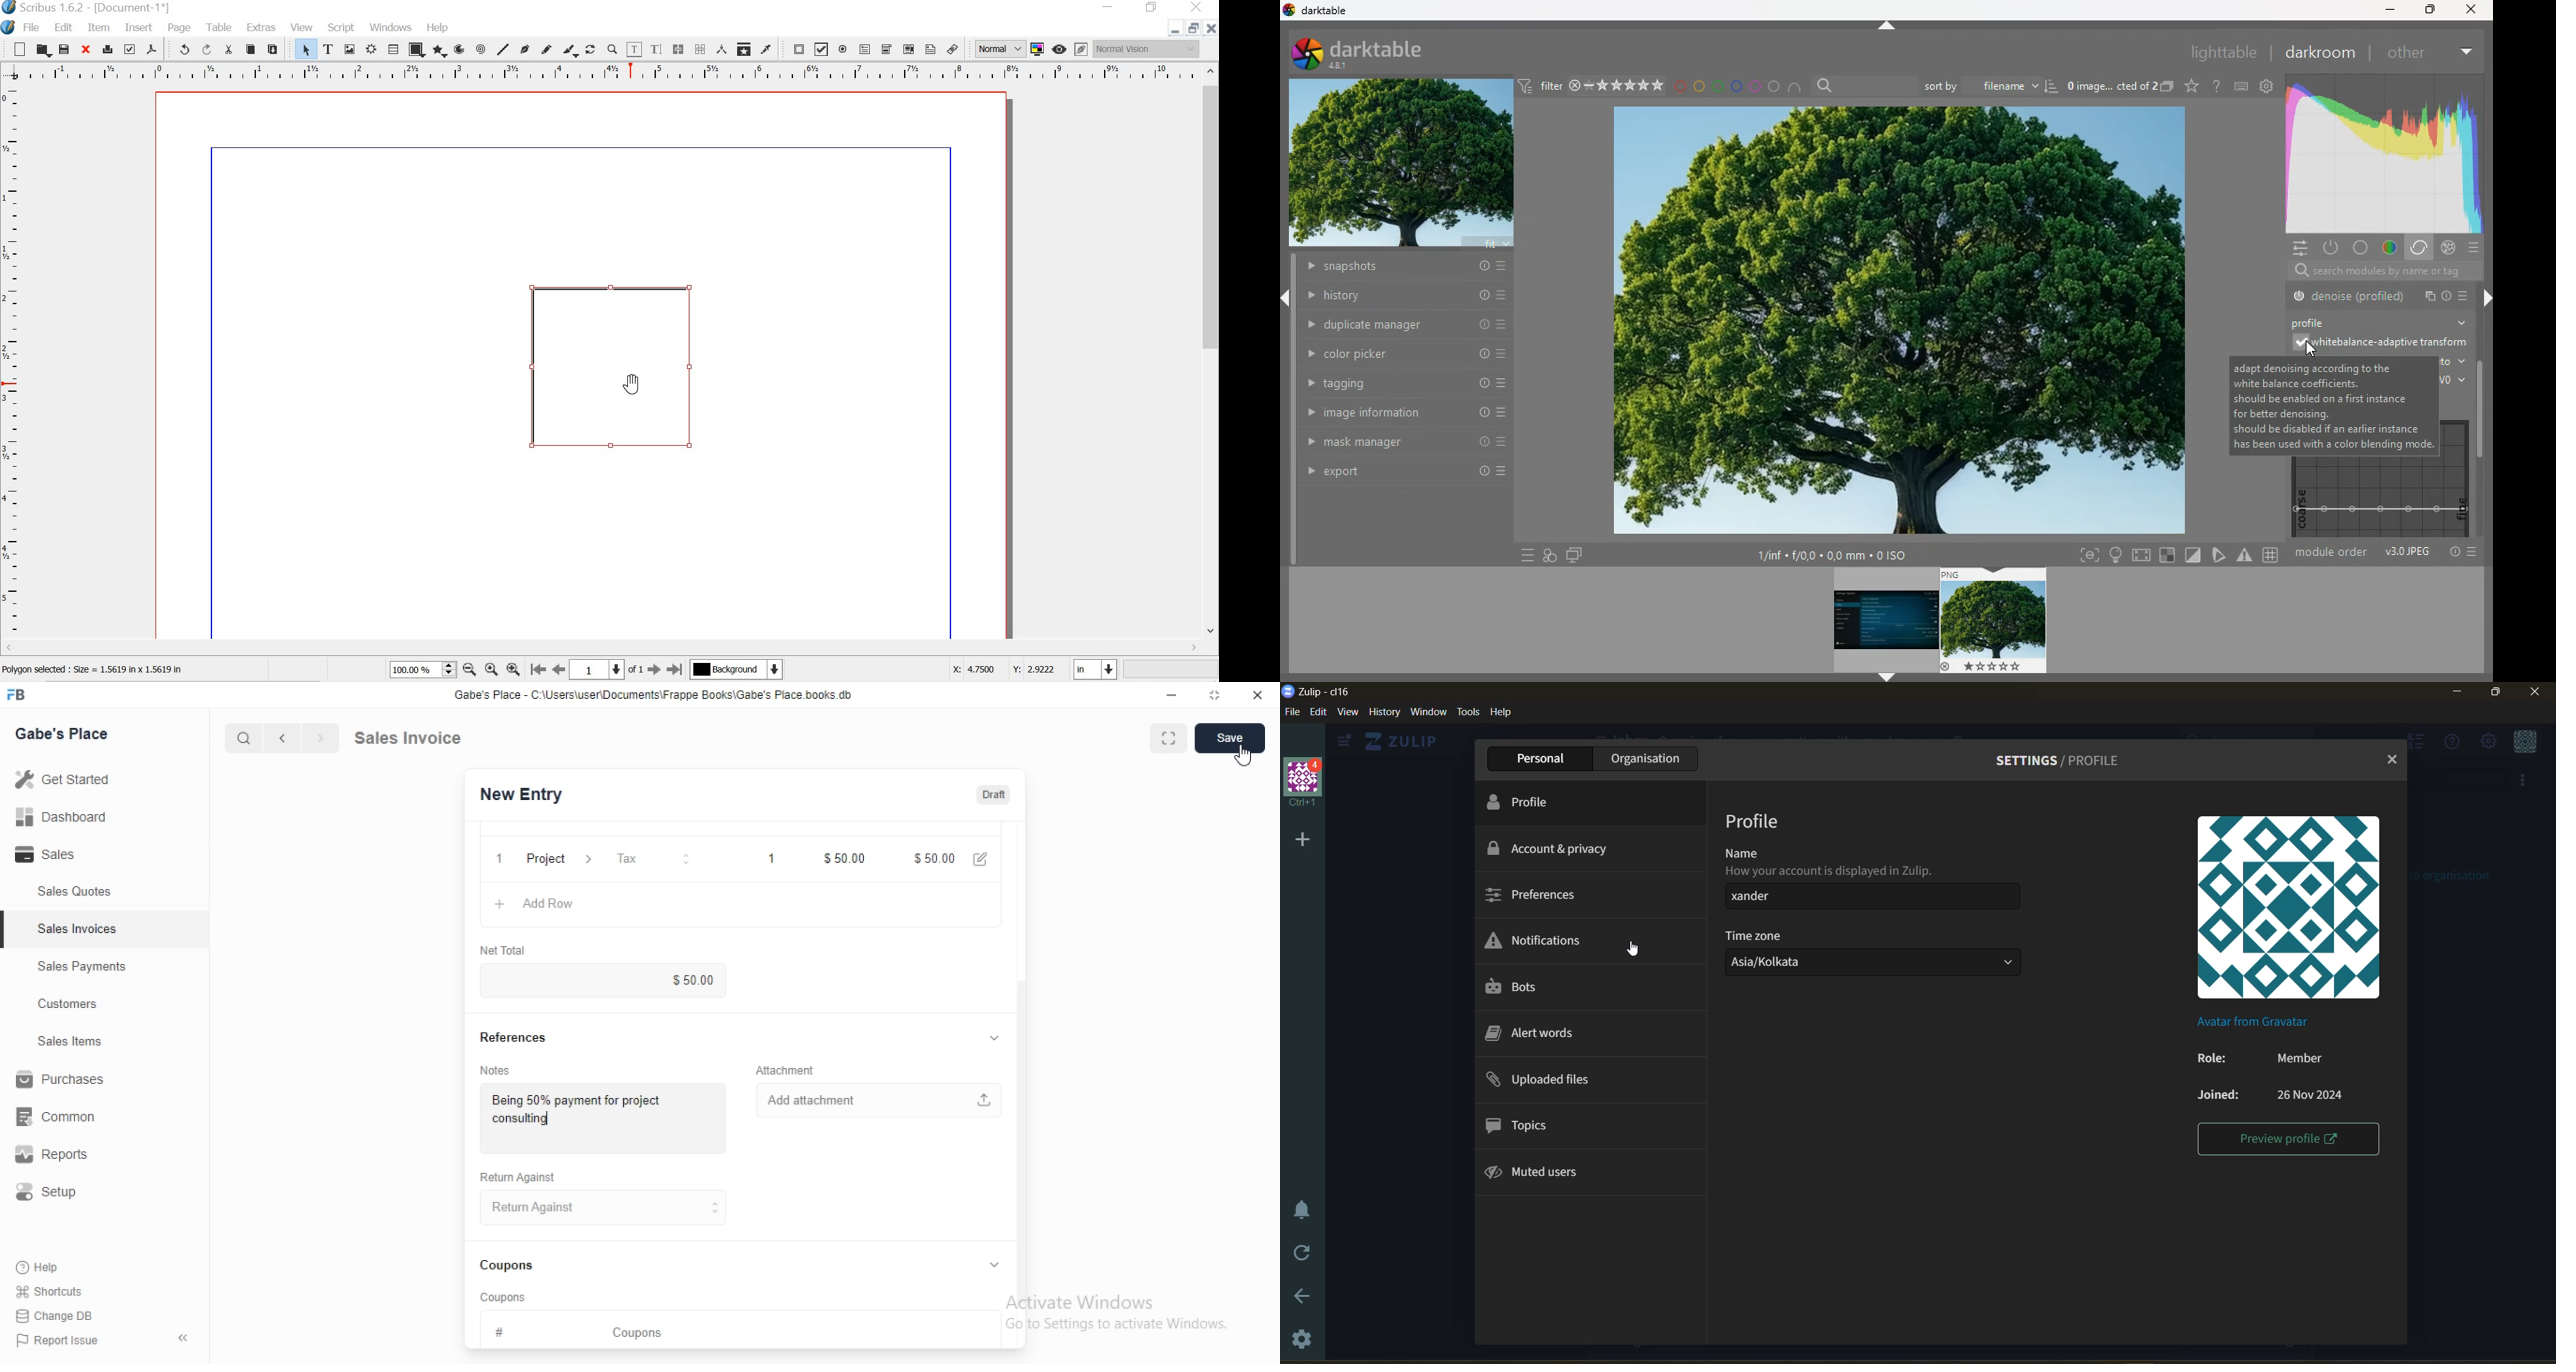 The image size is (2576, 1372). What do you see at coordinates (2271, 553) in the screenshot?
I see `hashtag` at bounding box center [2271, 553].